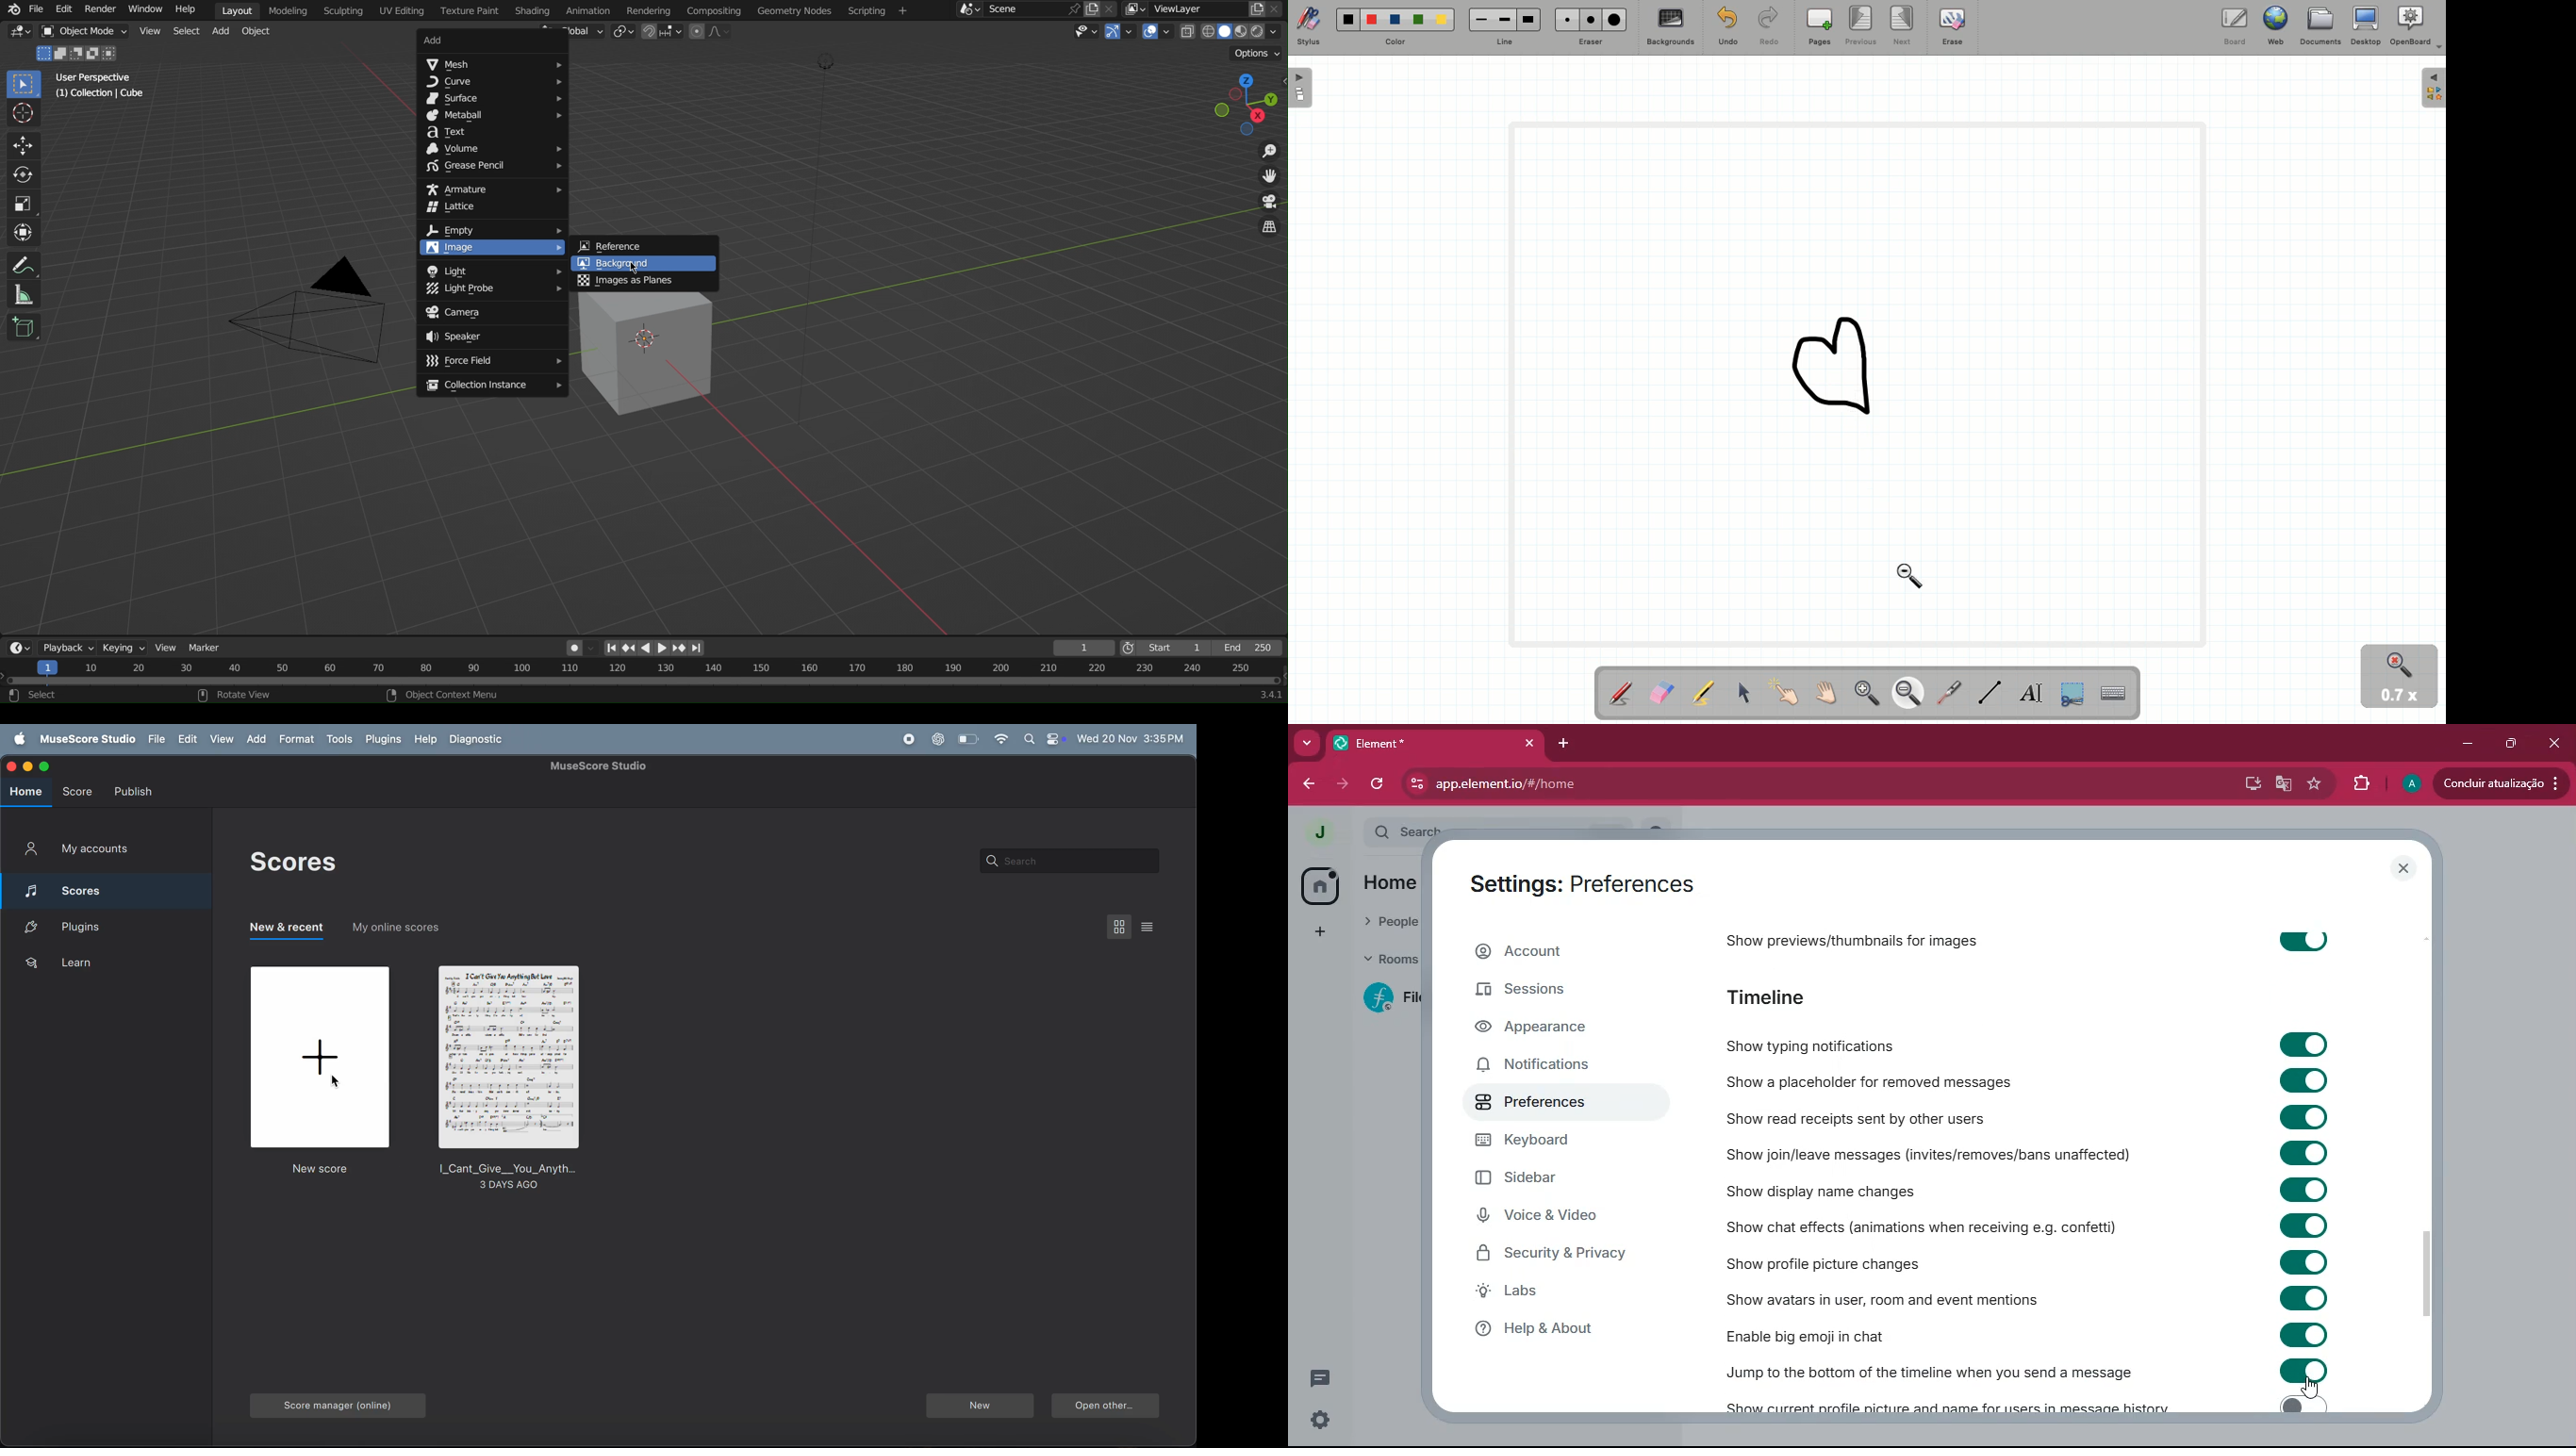 Image resolution: width=2576 pixels, height=1456 pixels. What do you see at coordinates (967, 739) in the screenshot?
I see `battery` at bounding box center [967, 739].